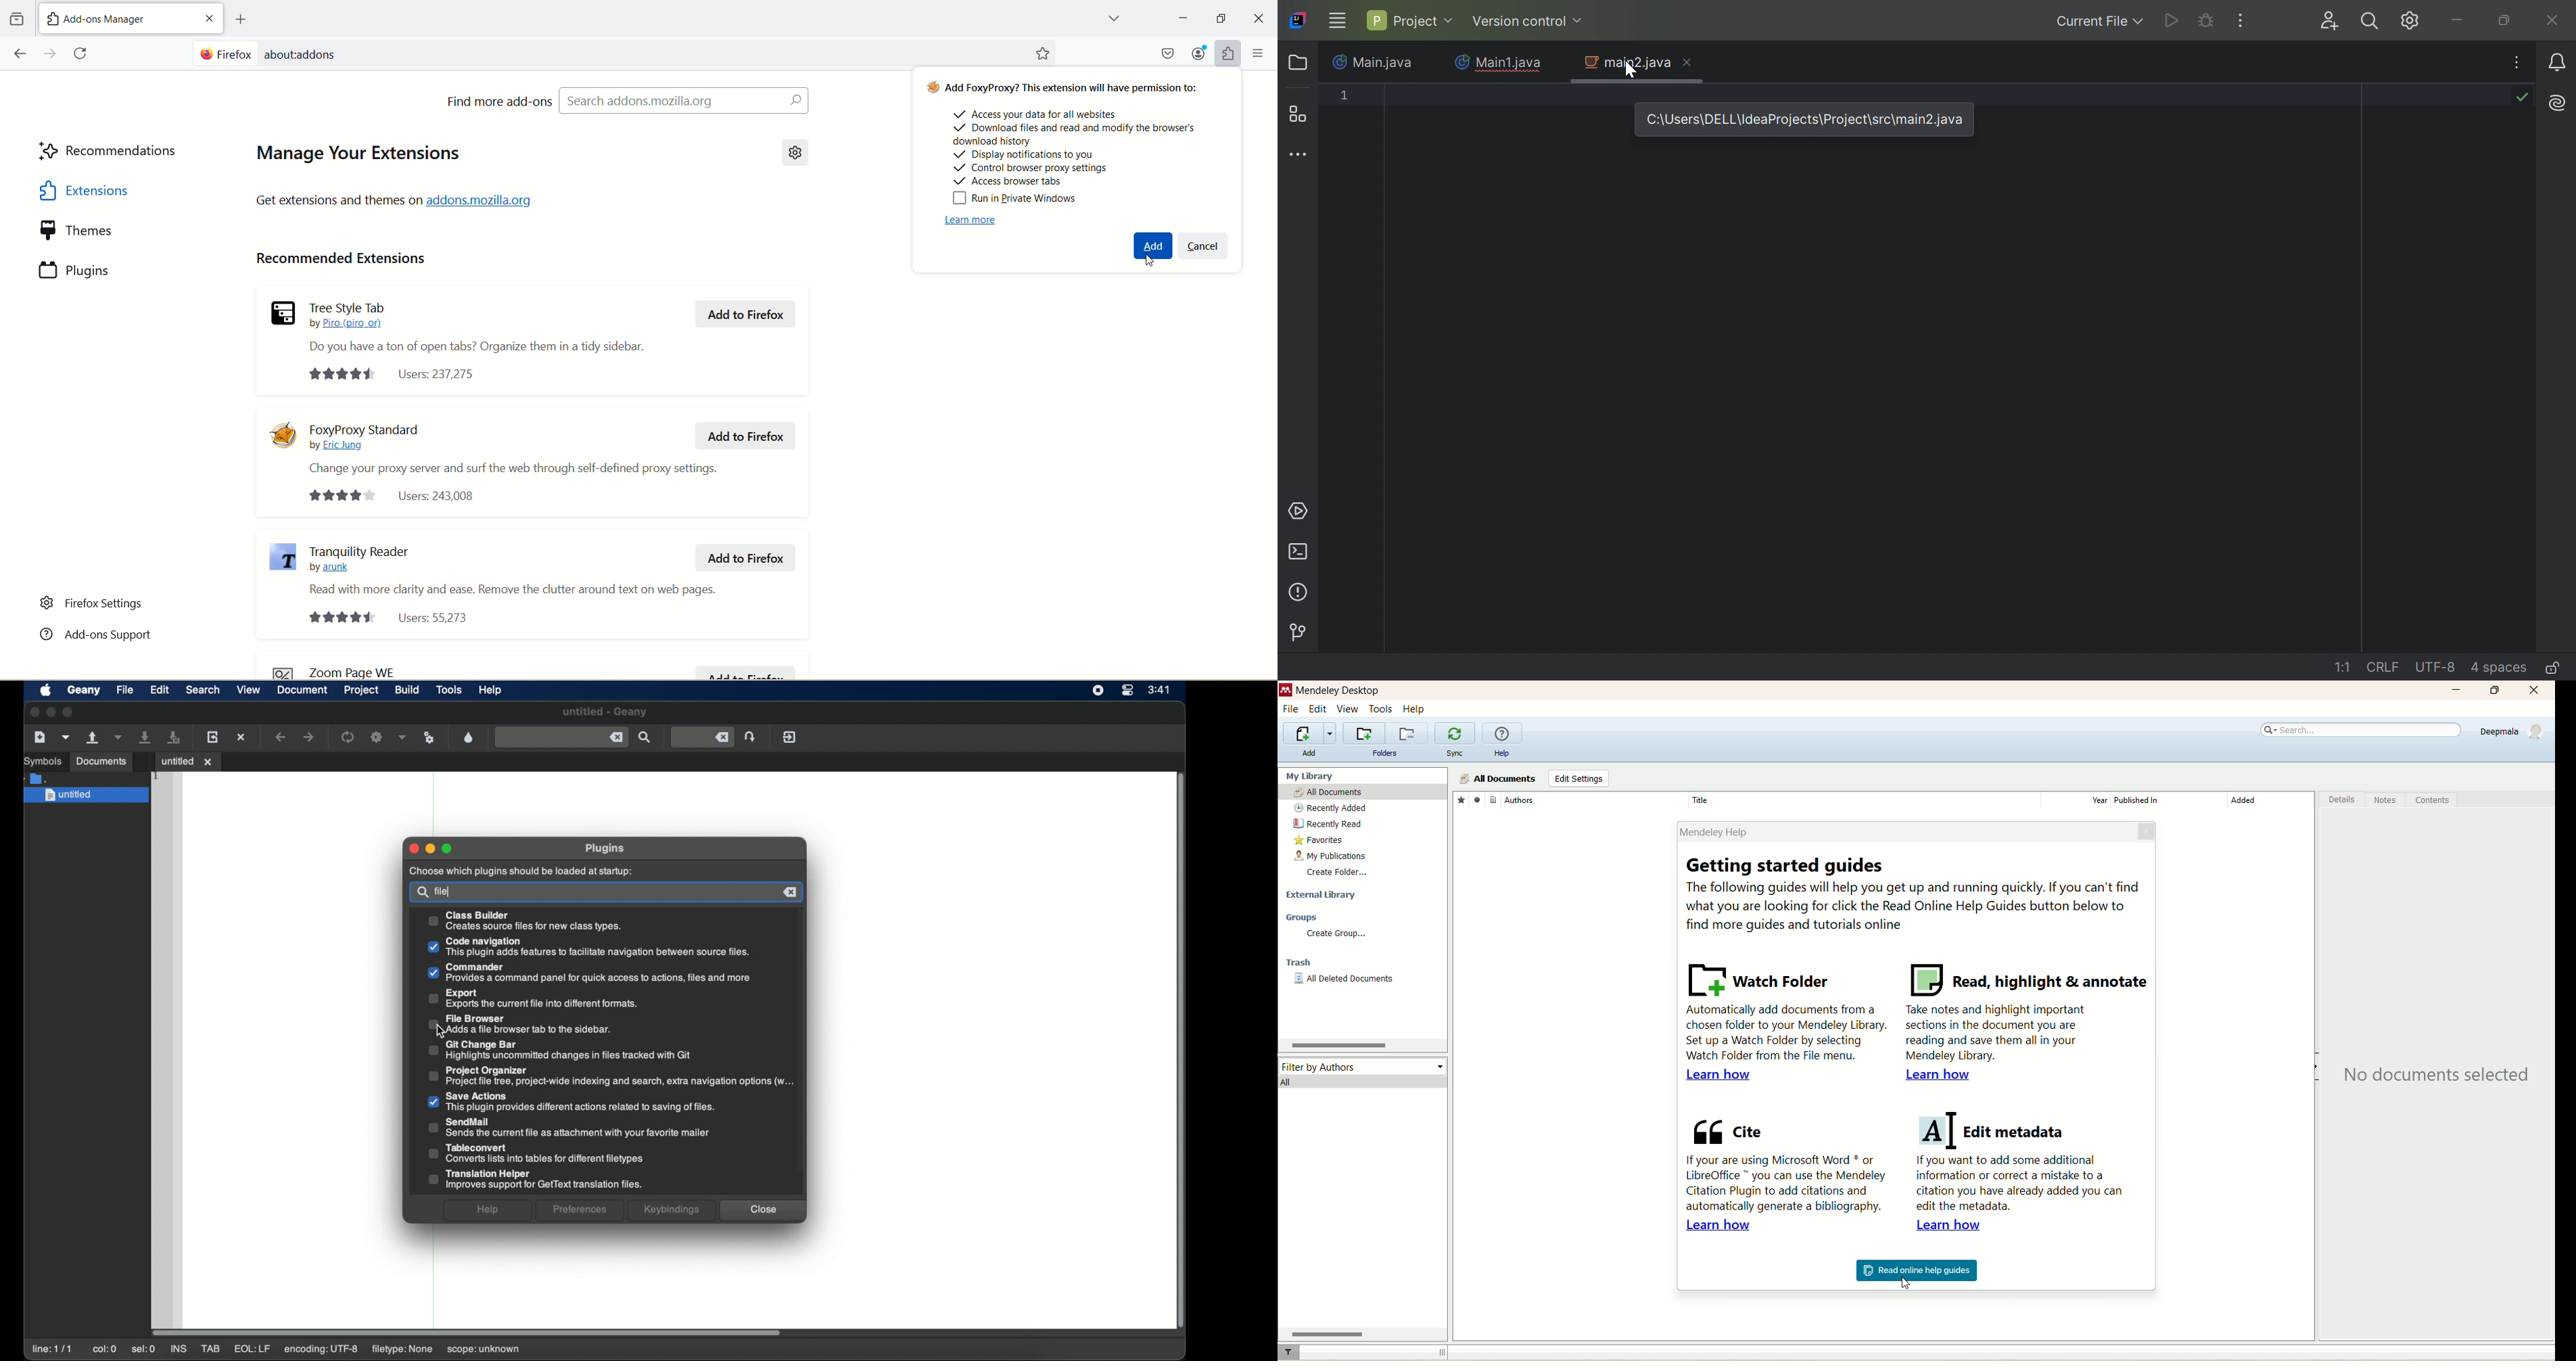 Image resolution: width=2576 pixels, height=1372 pixels. What do you see at coordinates (1503, 753) in the screenshot?
I see `help` at bounding box center [1503, 753].